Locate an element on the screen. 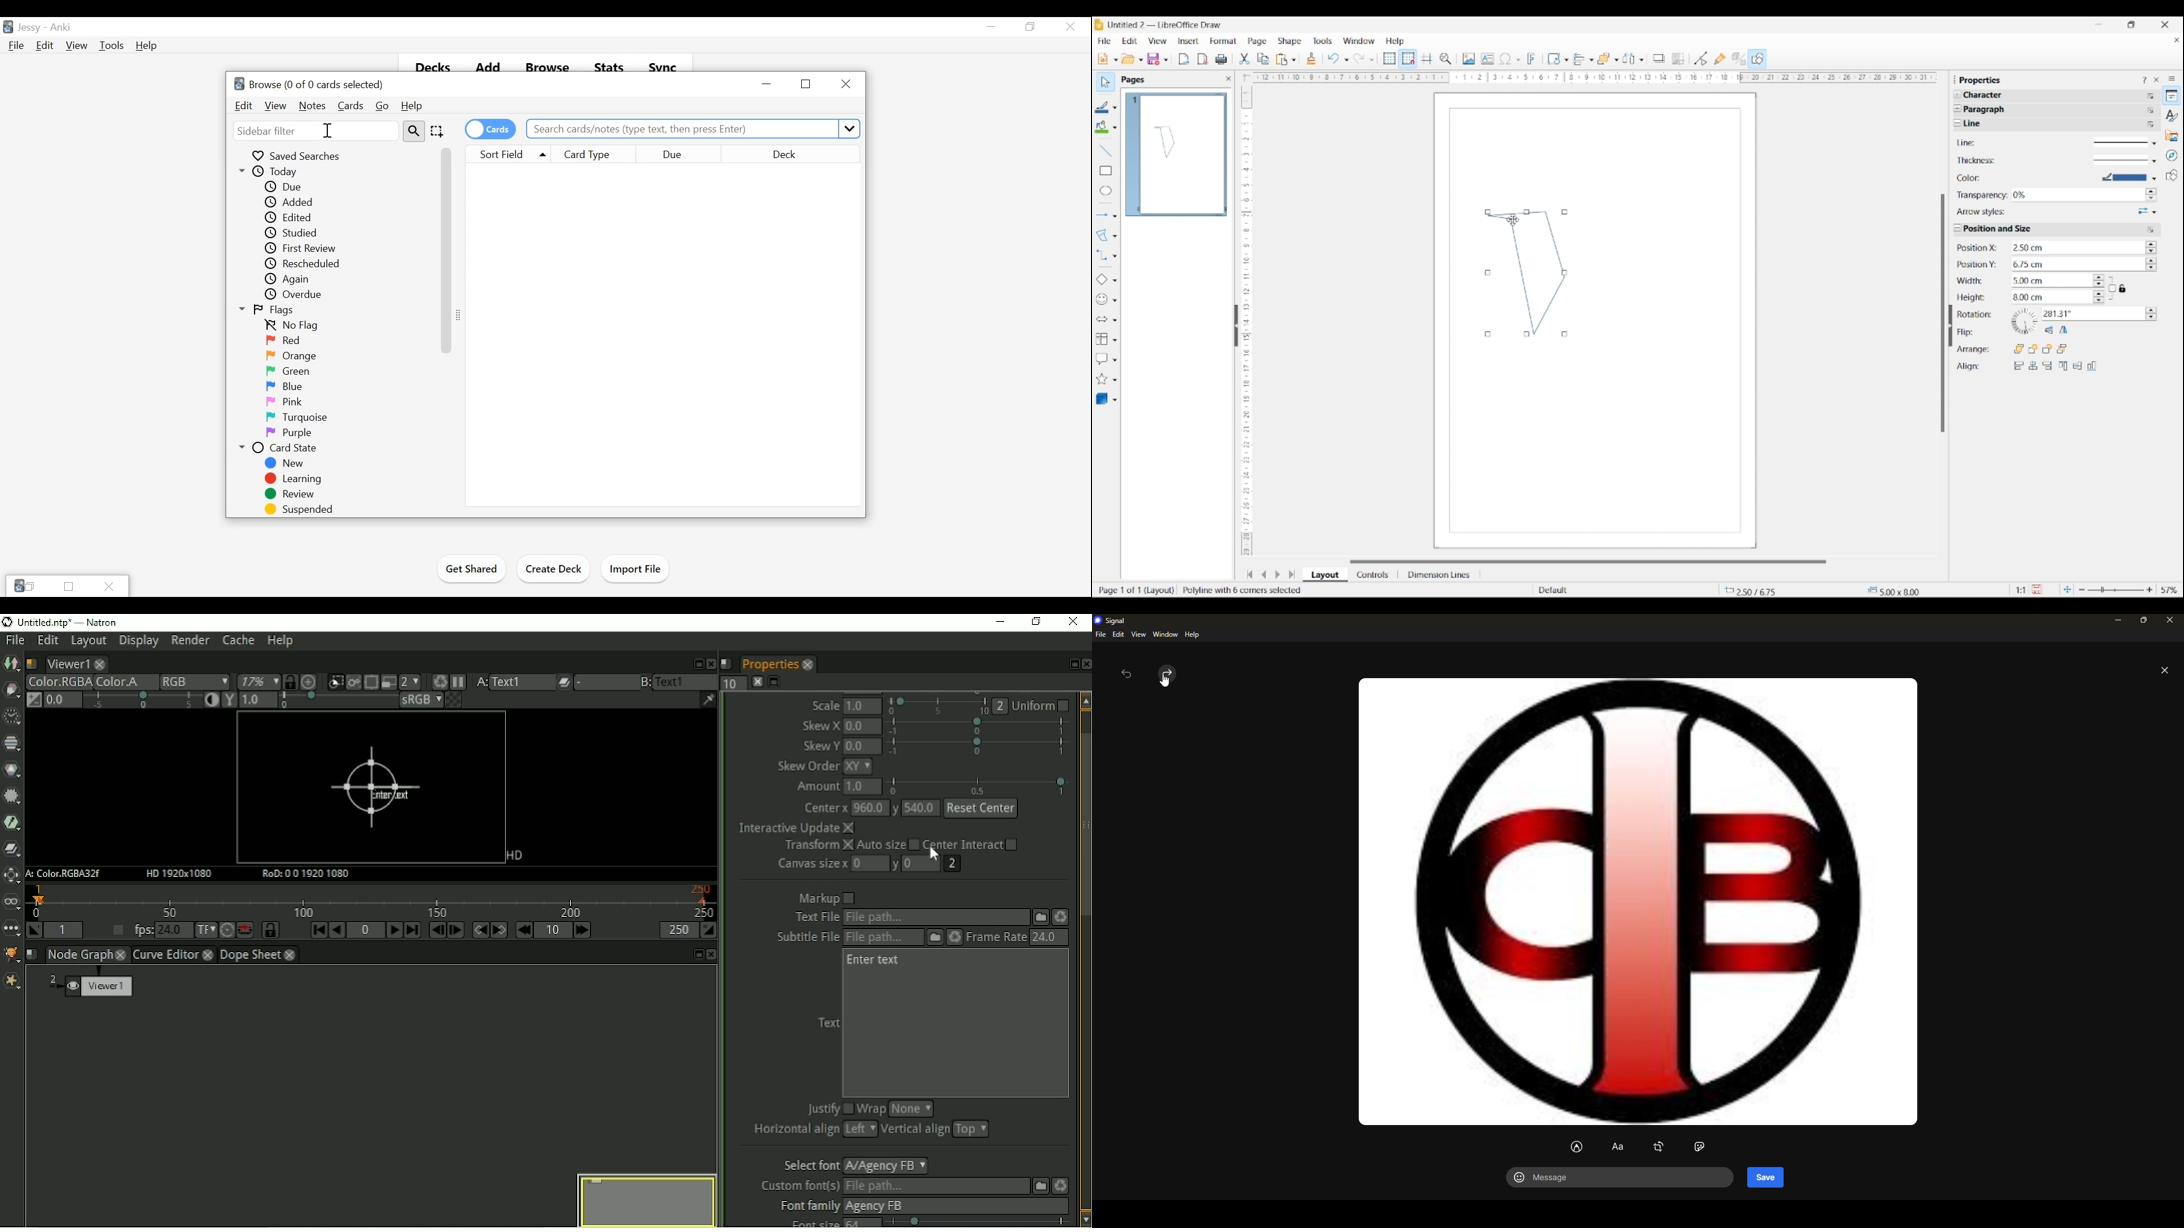 The image size is (2184, 1232). Fit page to current window is located at coordinates (2068, 589).